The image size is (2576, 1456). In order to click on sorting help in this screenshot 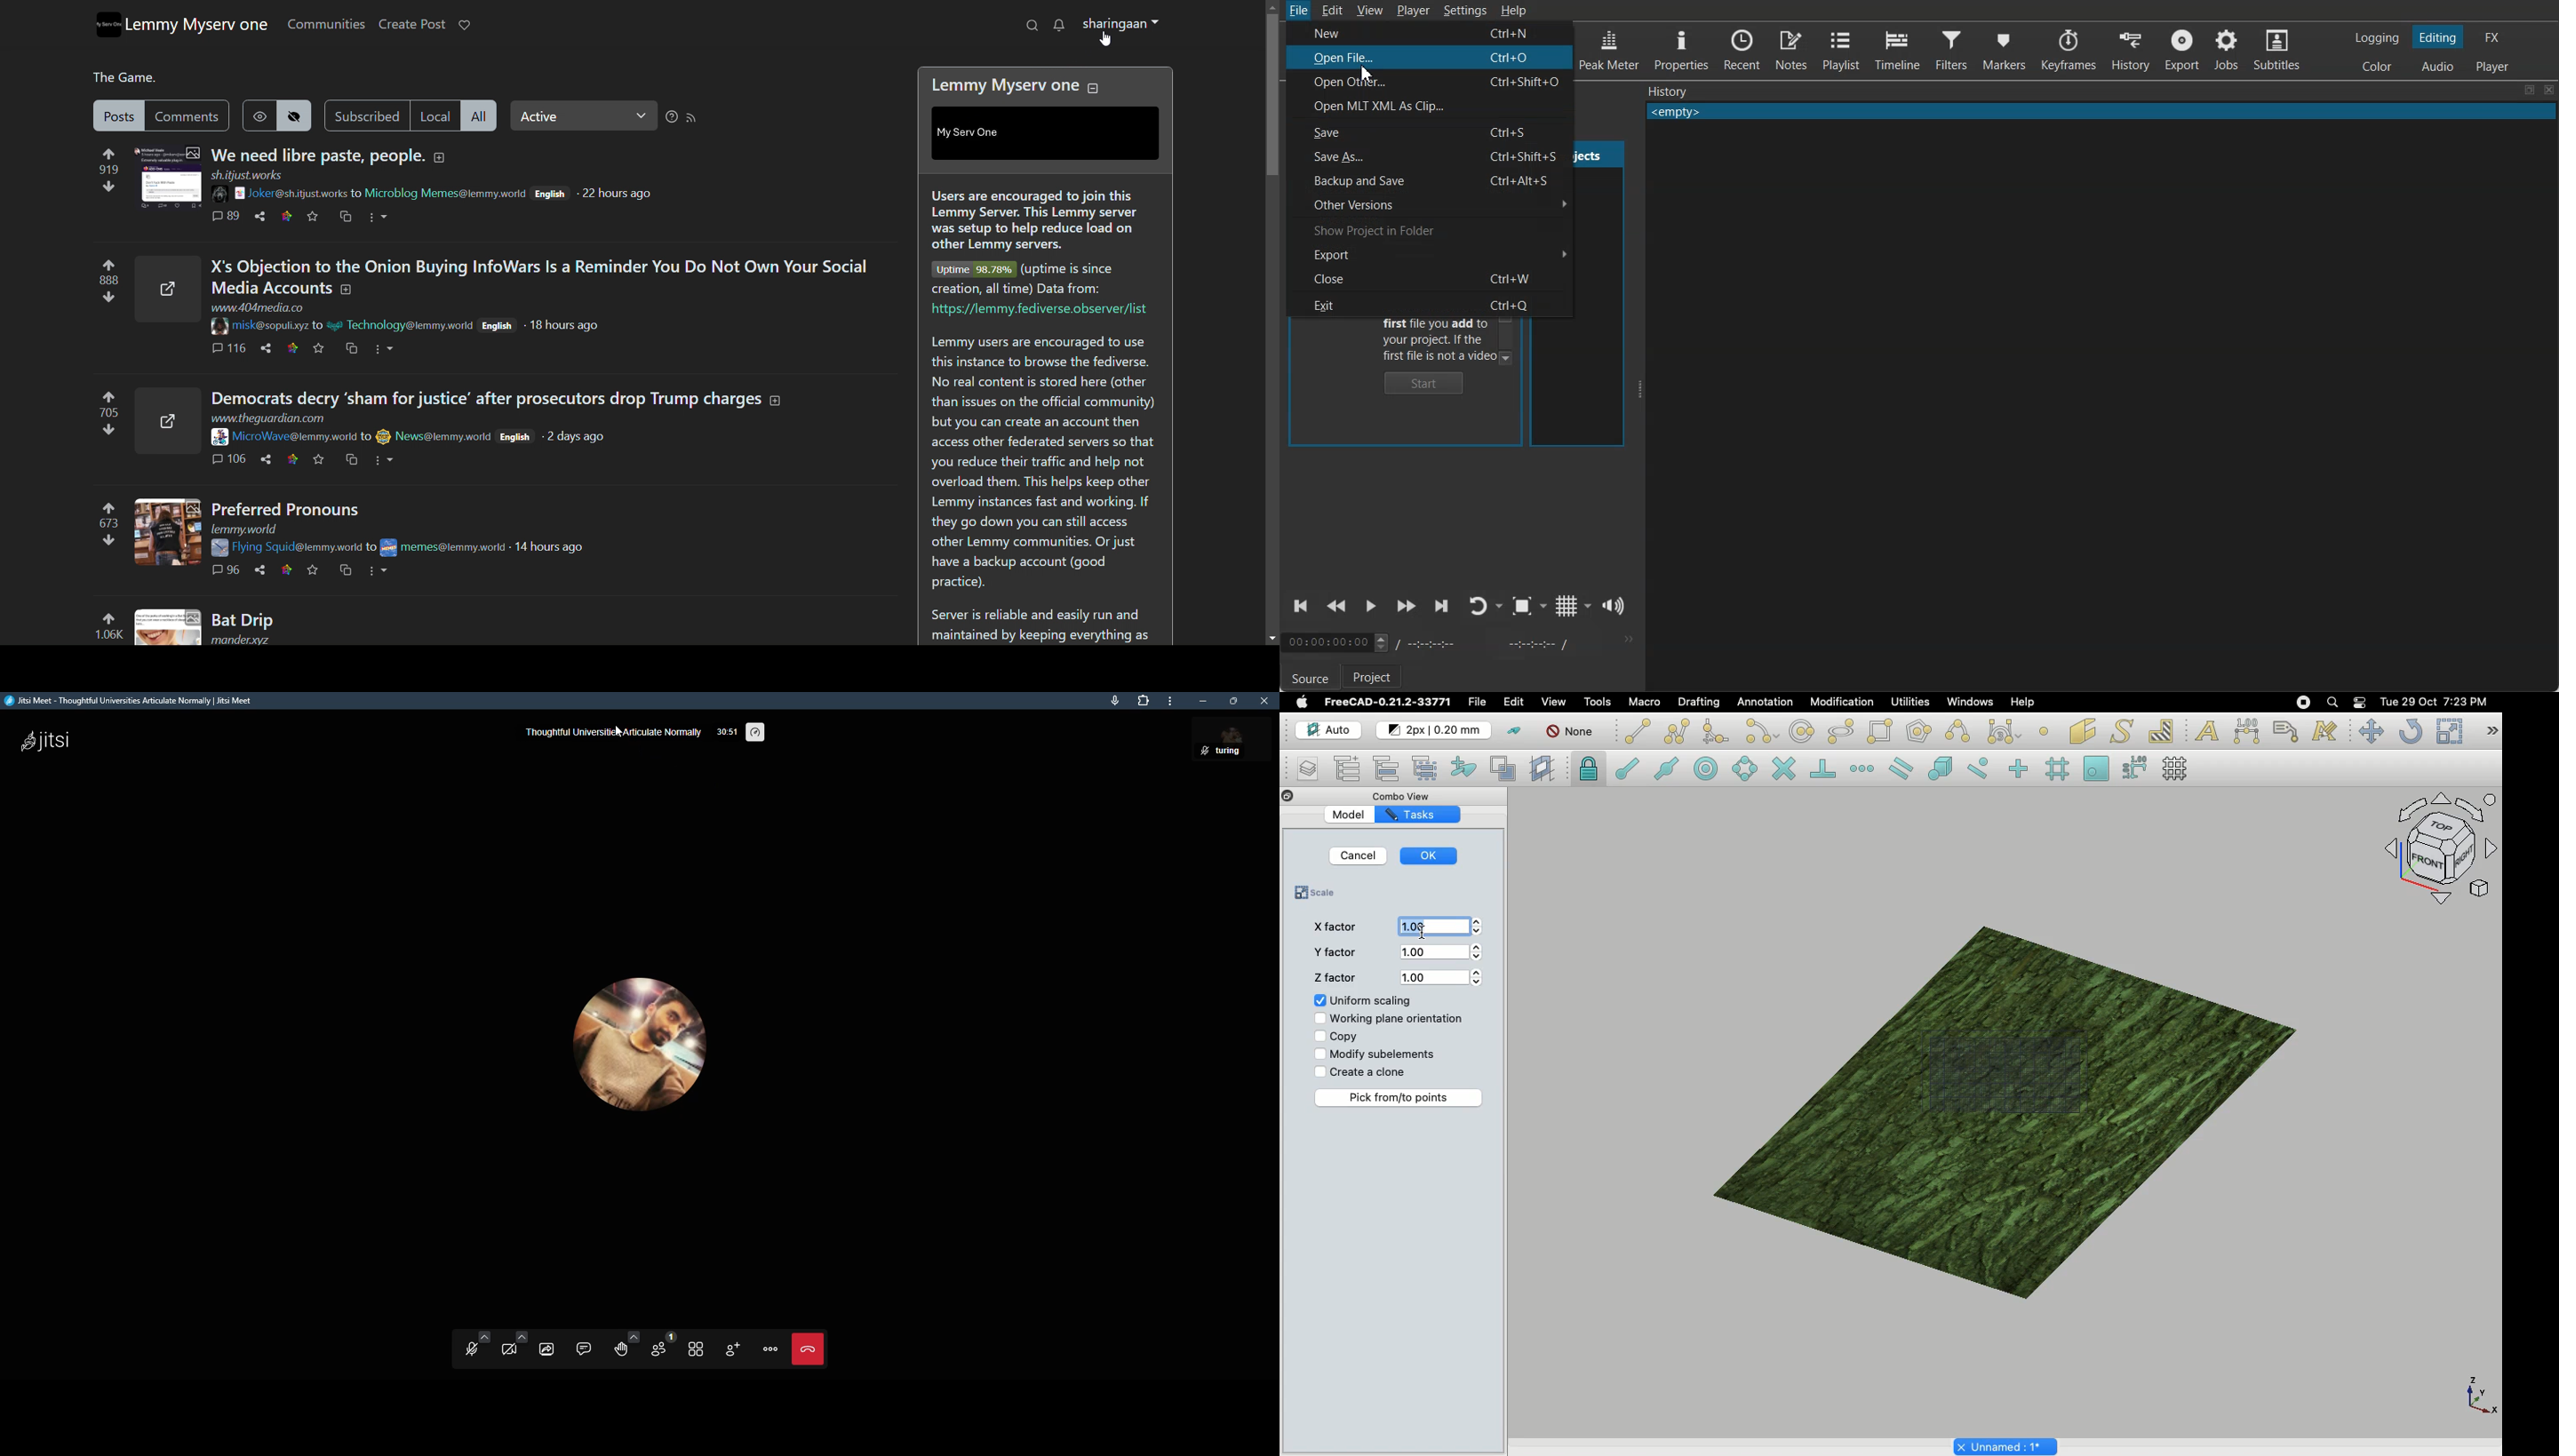, I will do `click(671, 117)`.